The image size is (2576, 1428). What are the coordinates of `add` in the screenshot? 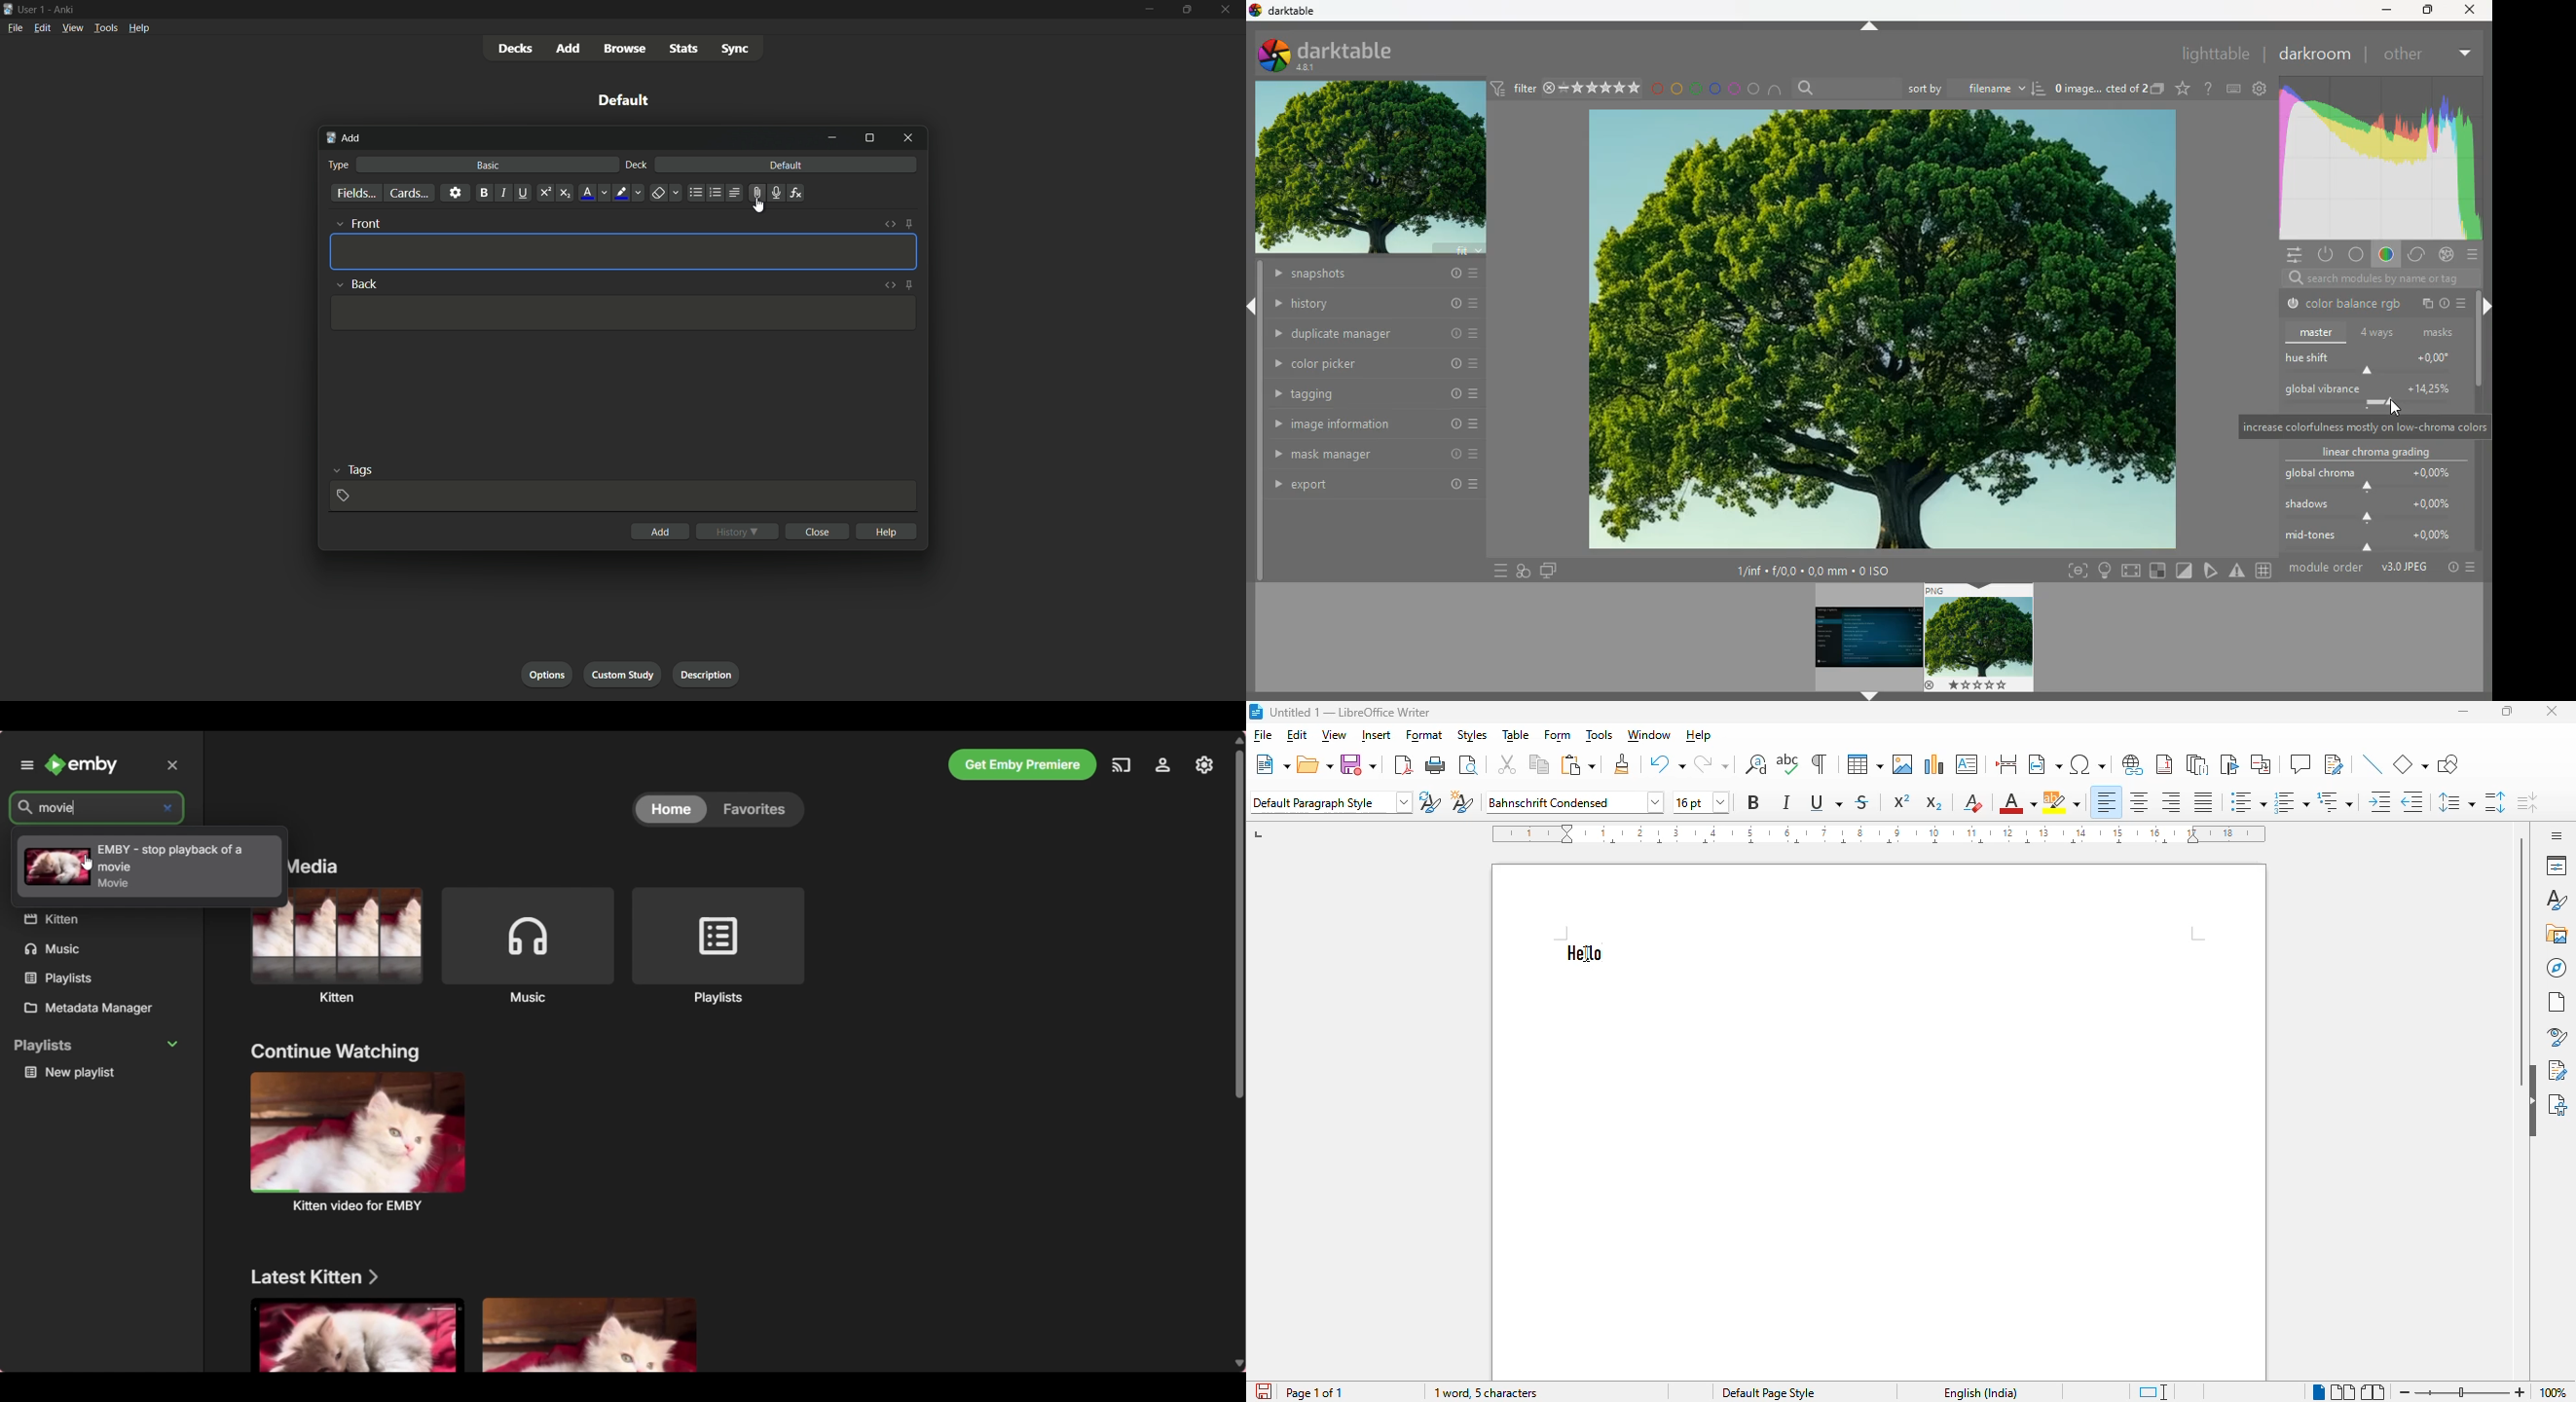 It's located at (661, 531).